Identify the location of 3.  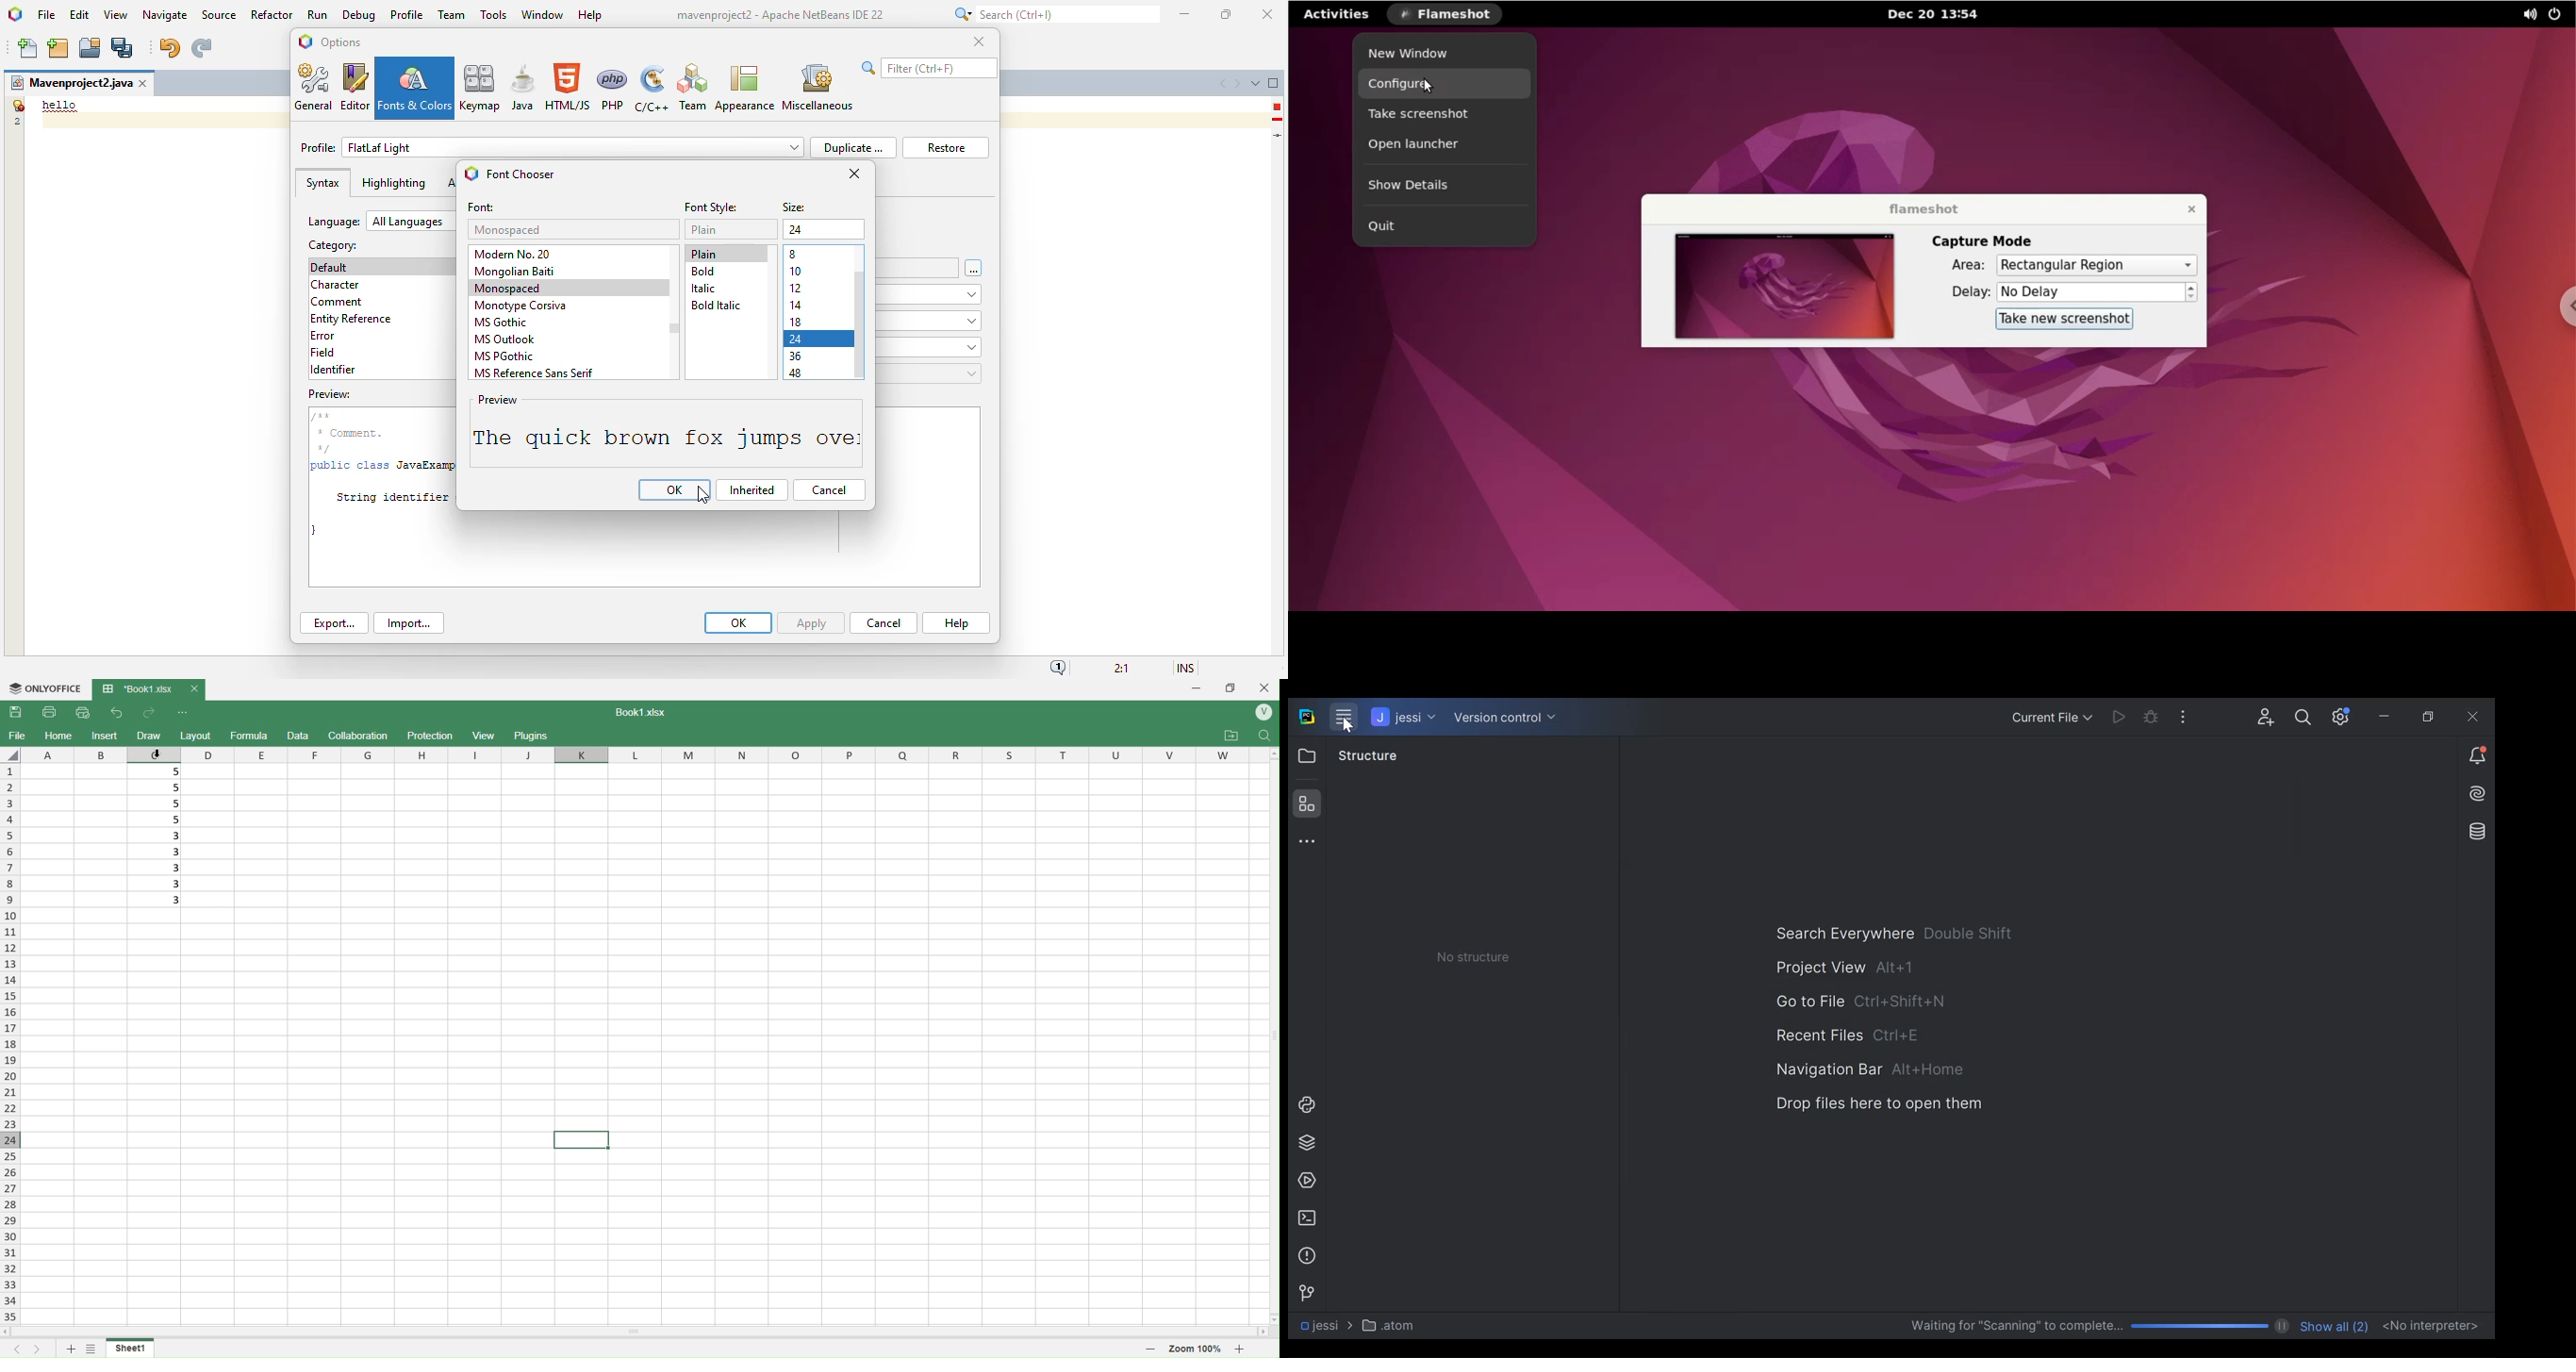
(160, 866).